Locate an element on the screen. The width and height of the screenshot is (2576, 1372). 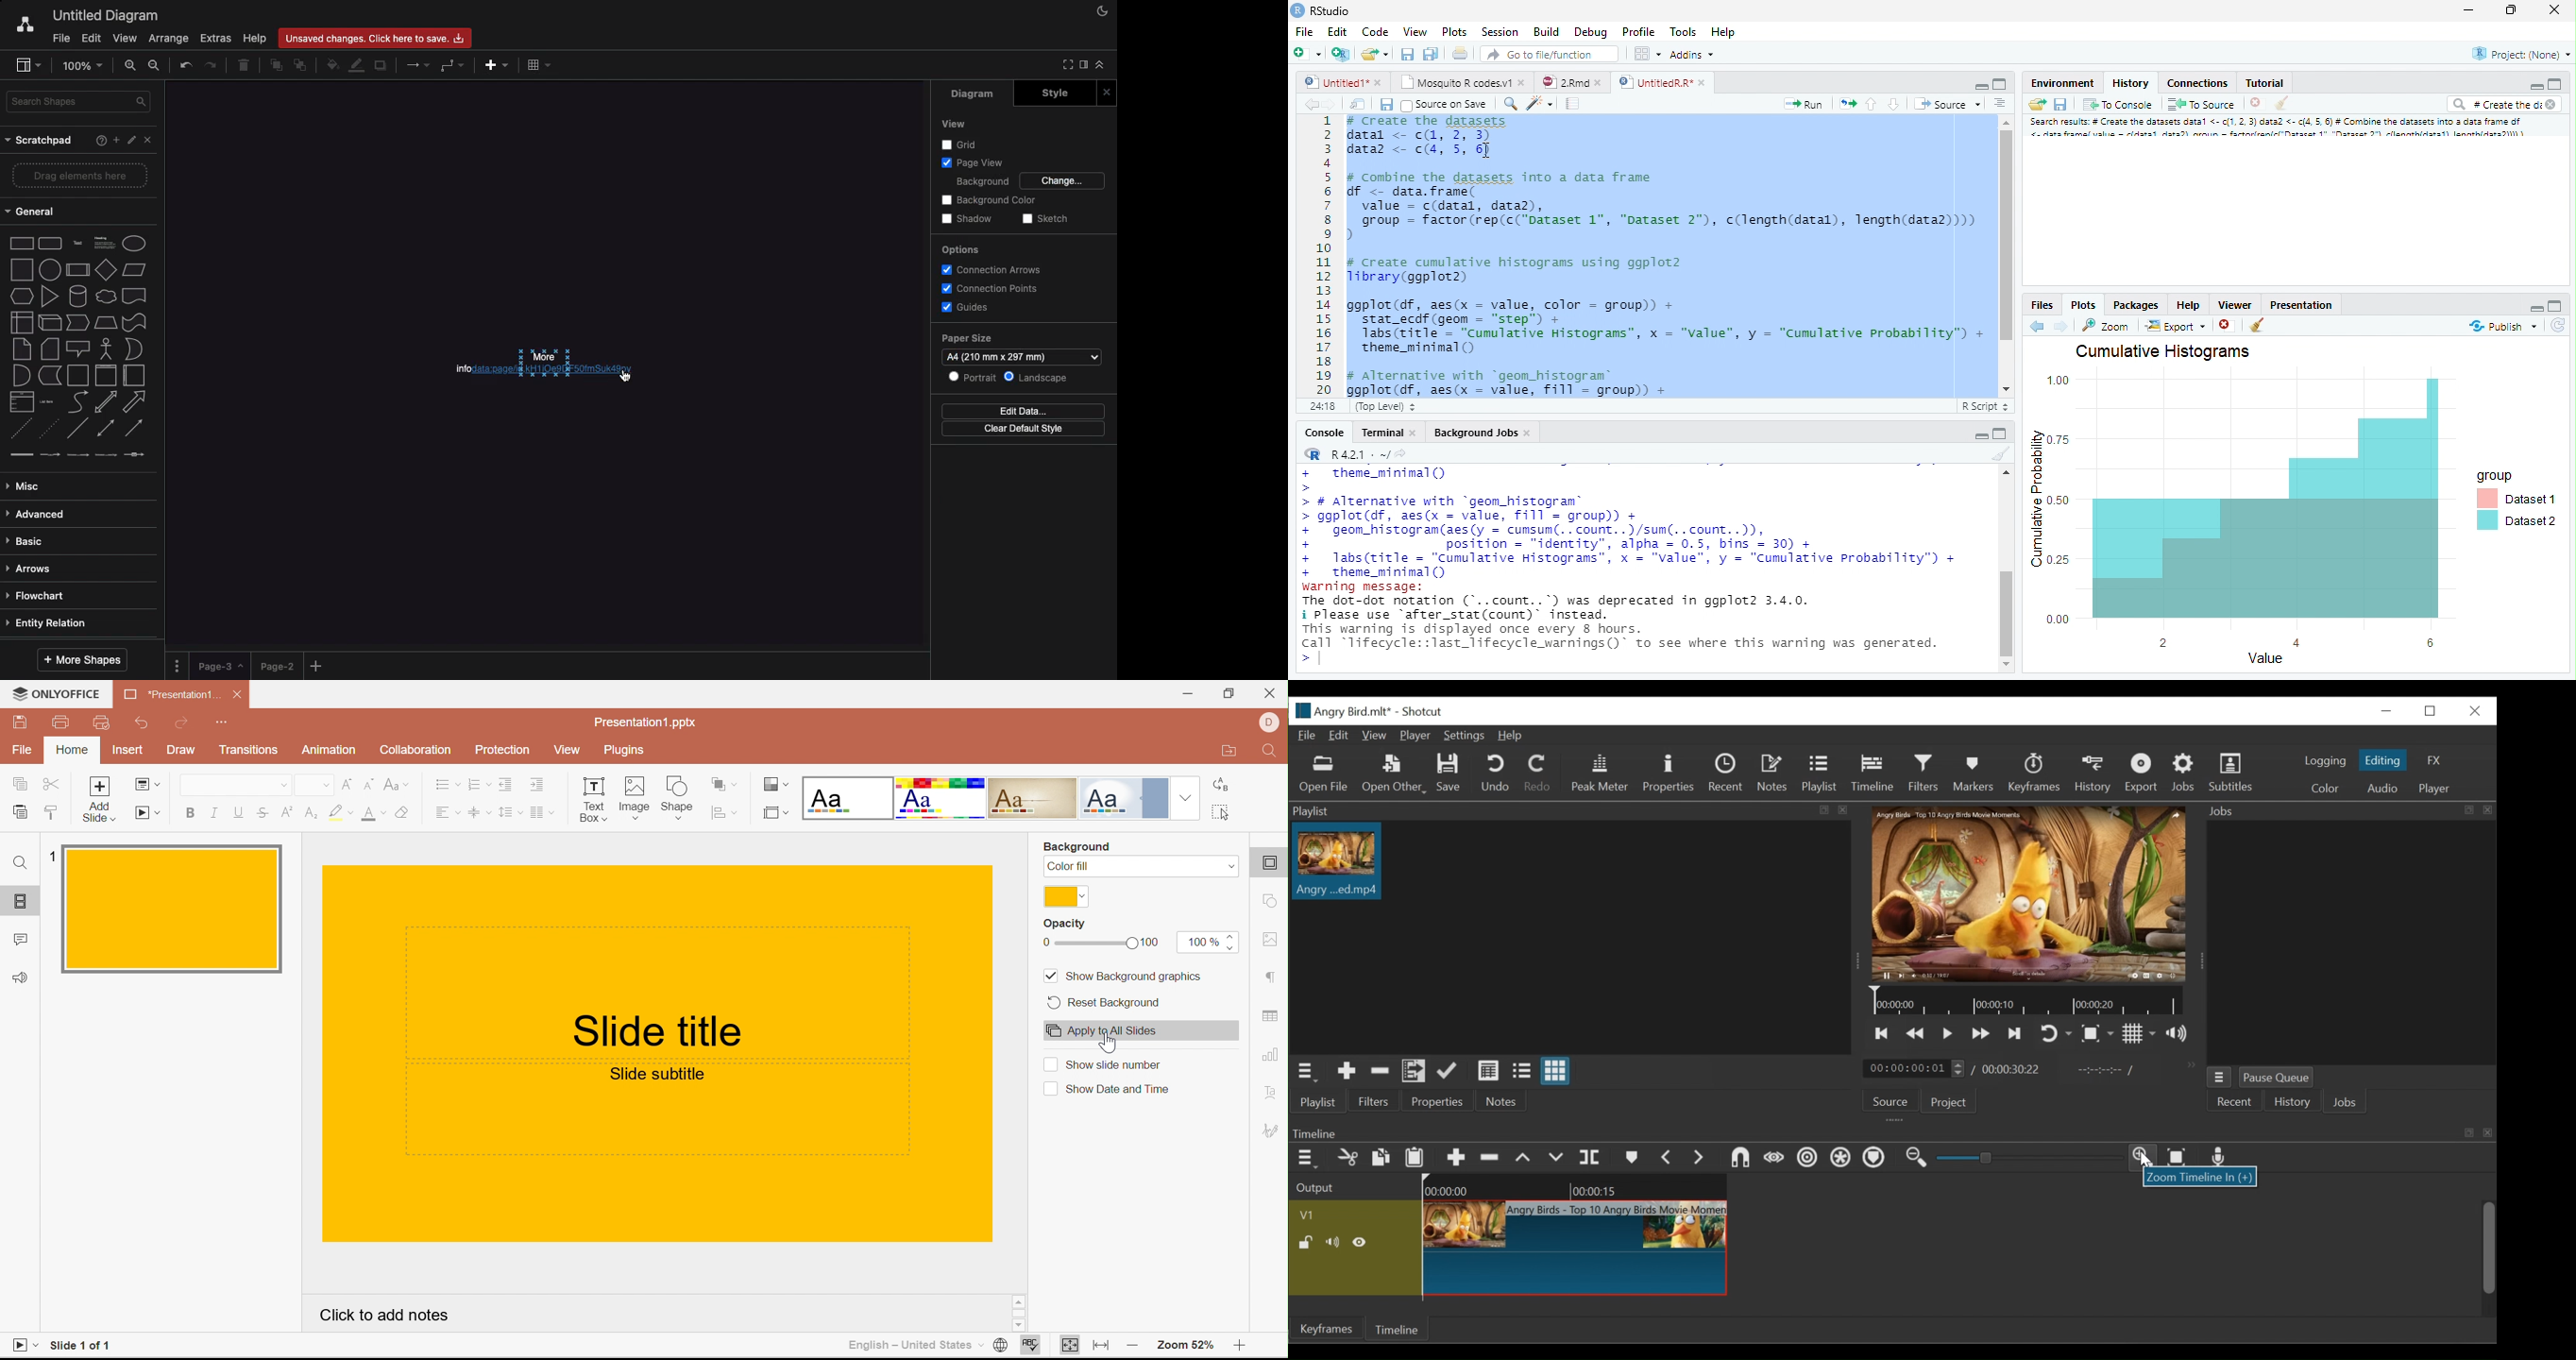
Minimize is located at coordinates (2471, 10).